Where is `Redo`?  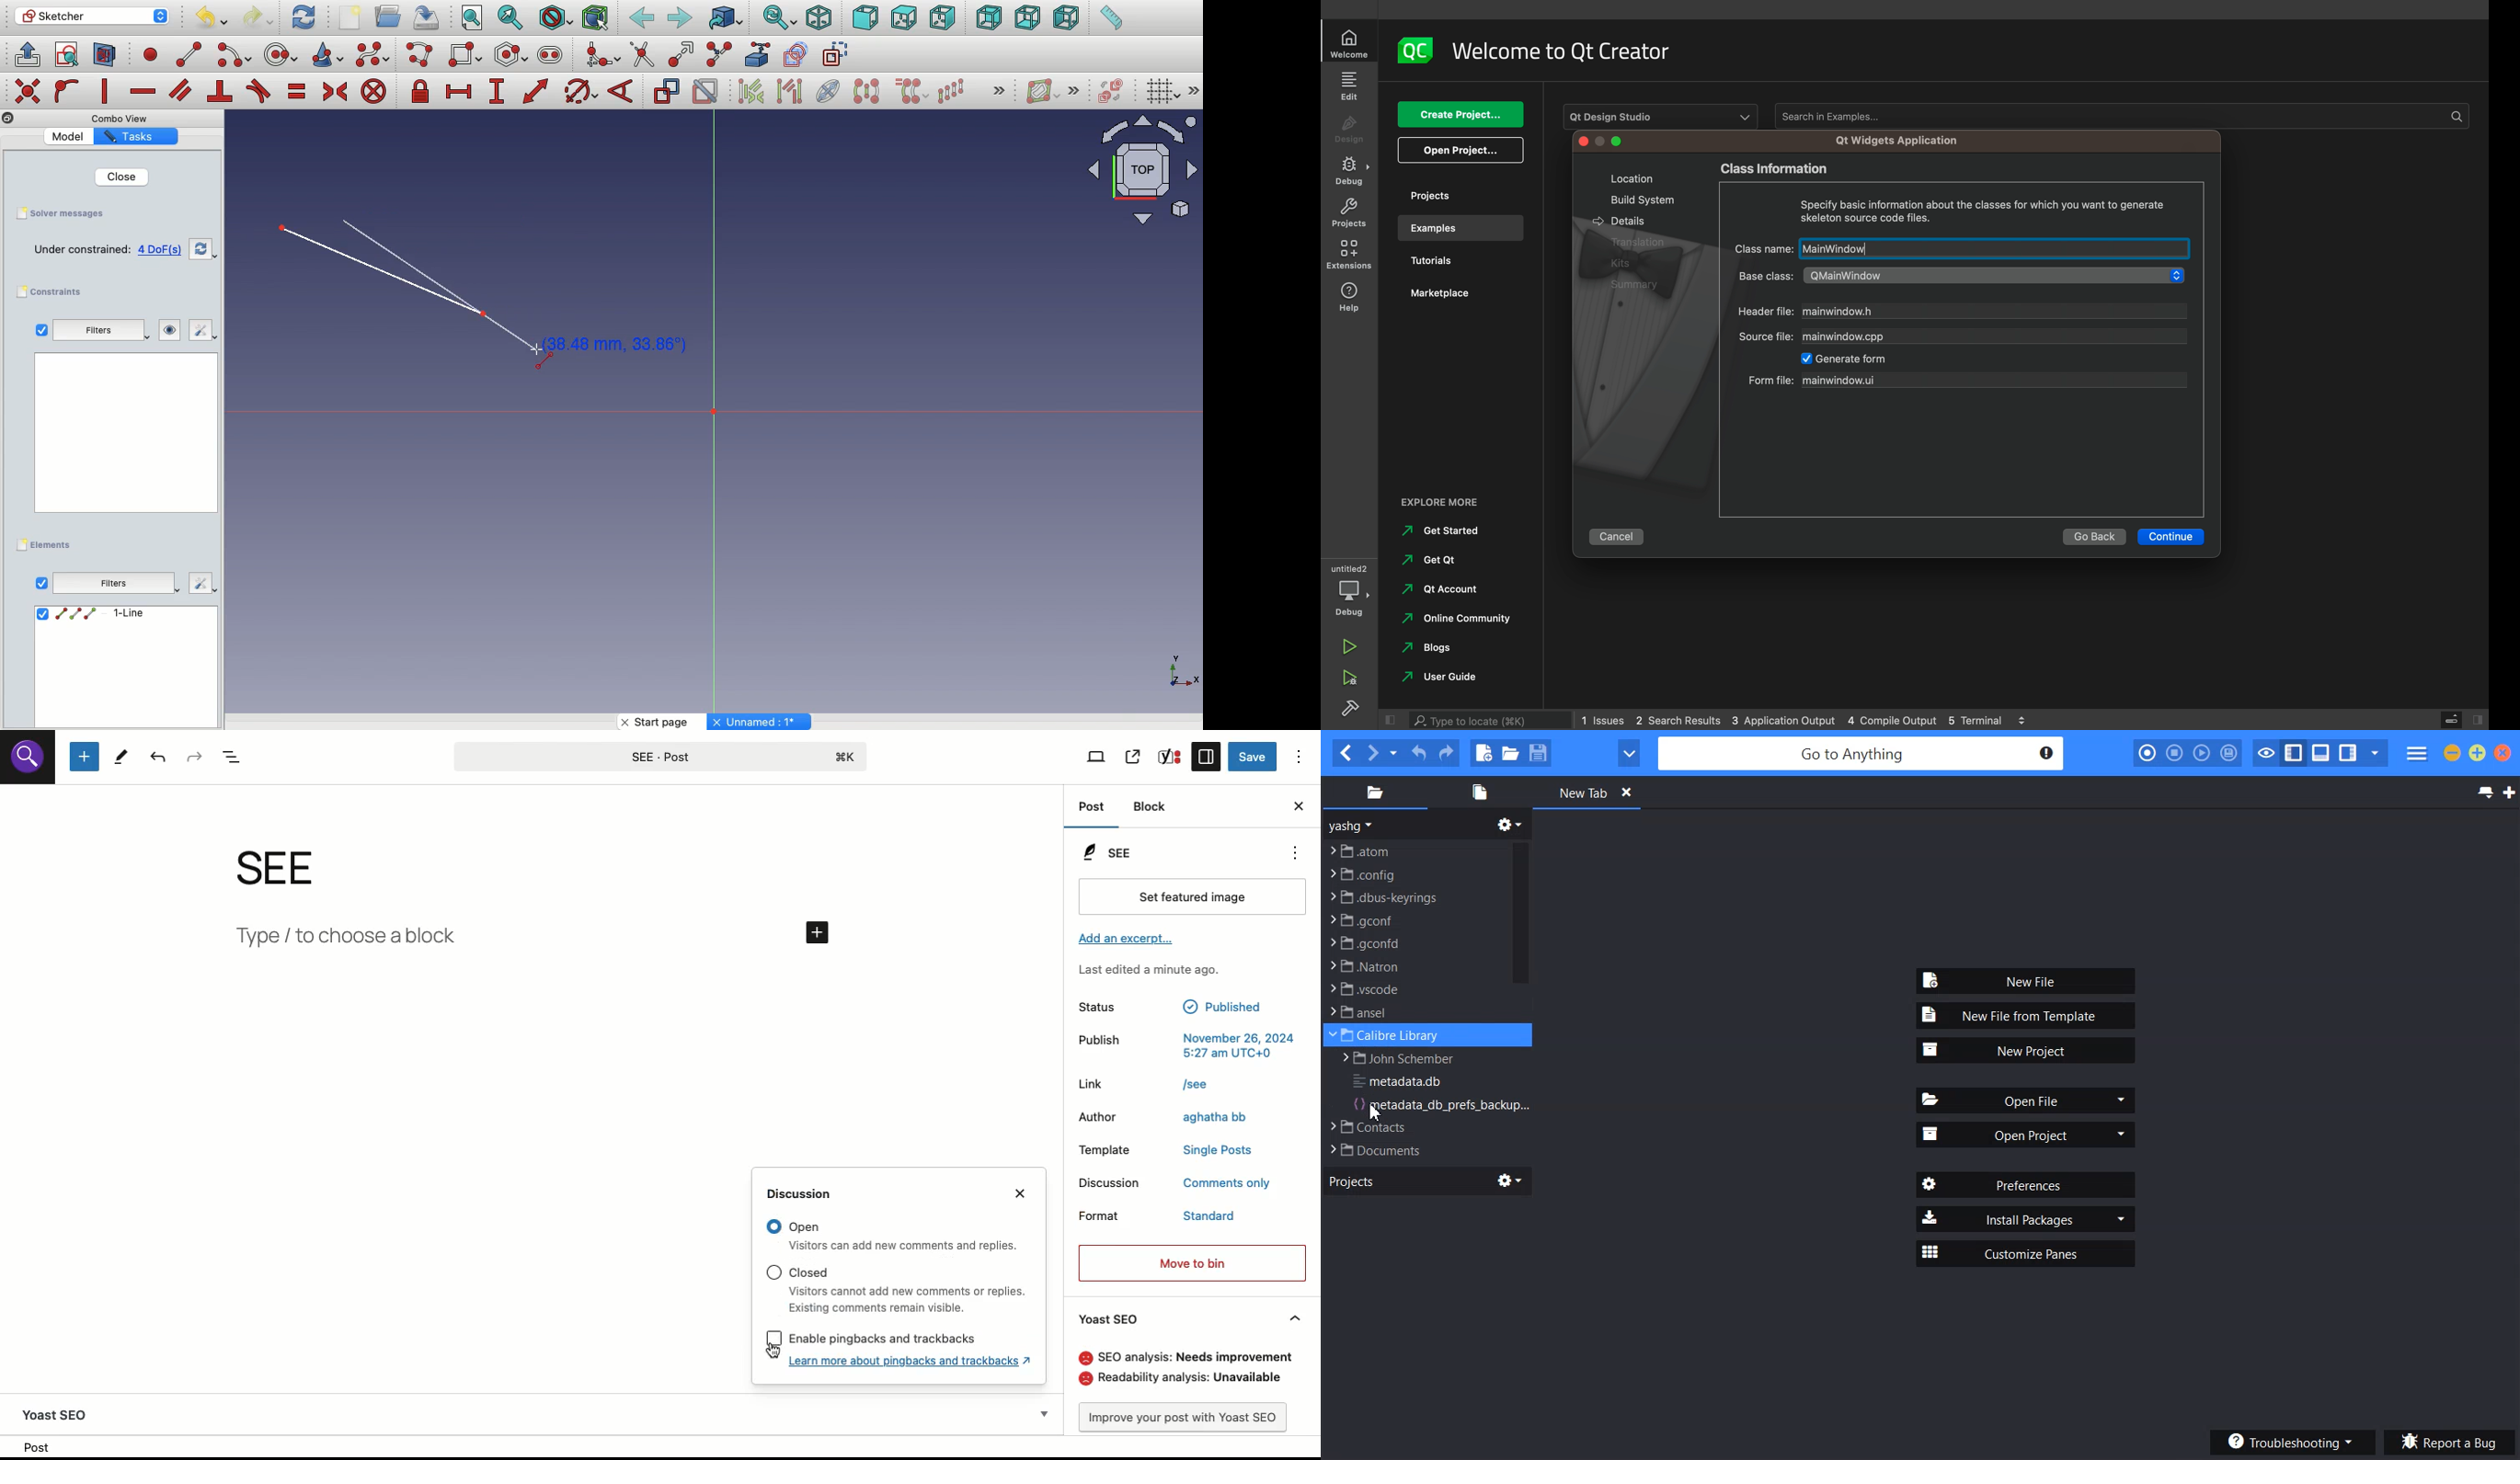 Redo is located at coordinates (194, 756).